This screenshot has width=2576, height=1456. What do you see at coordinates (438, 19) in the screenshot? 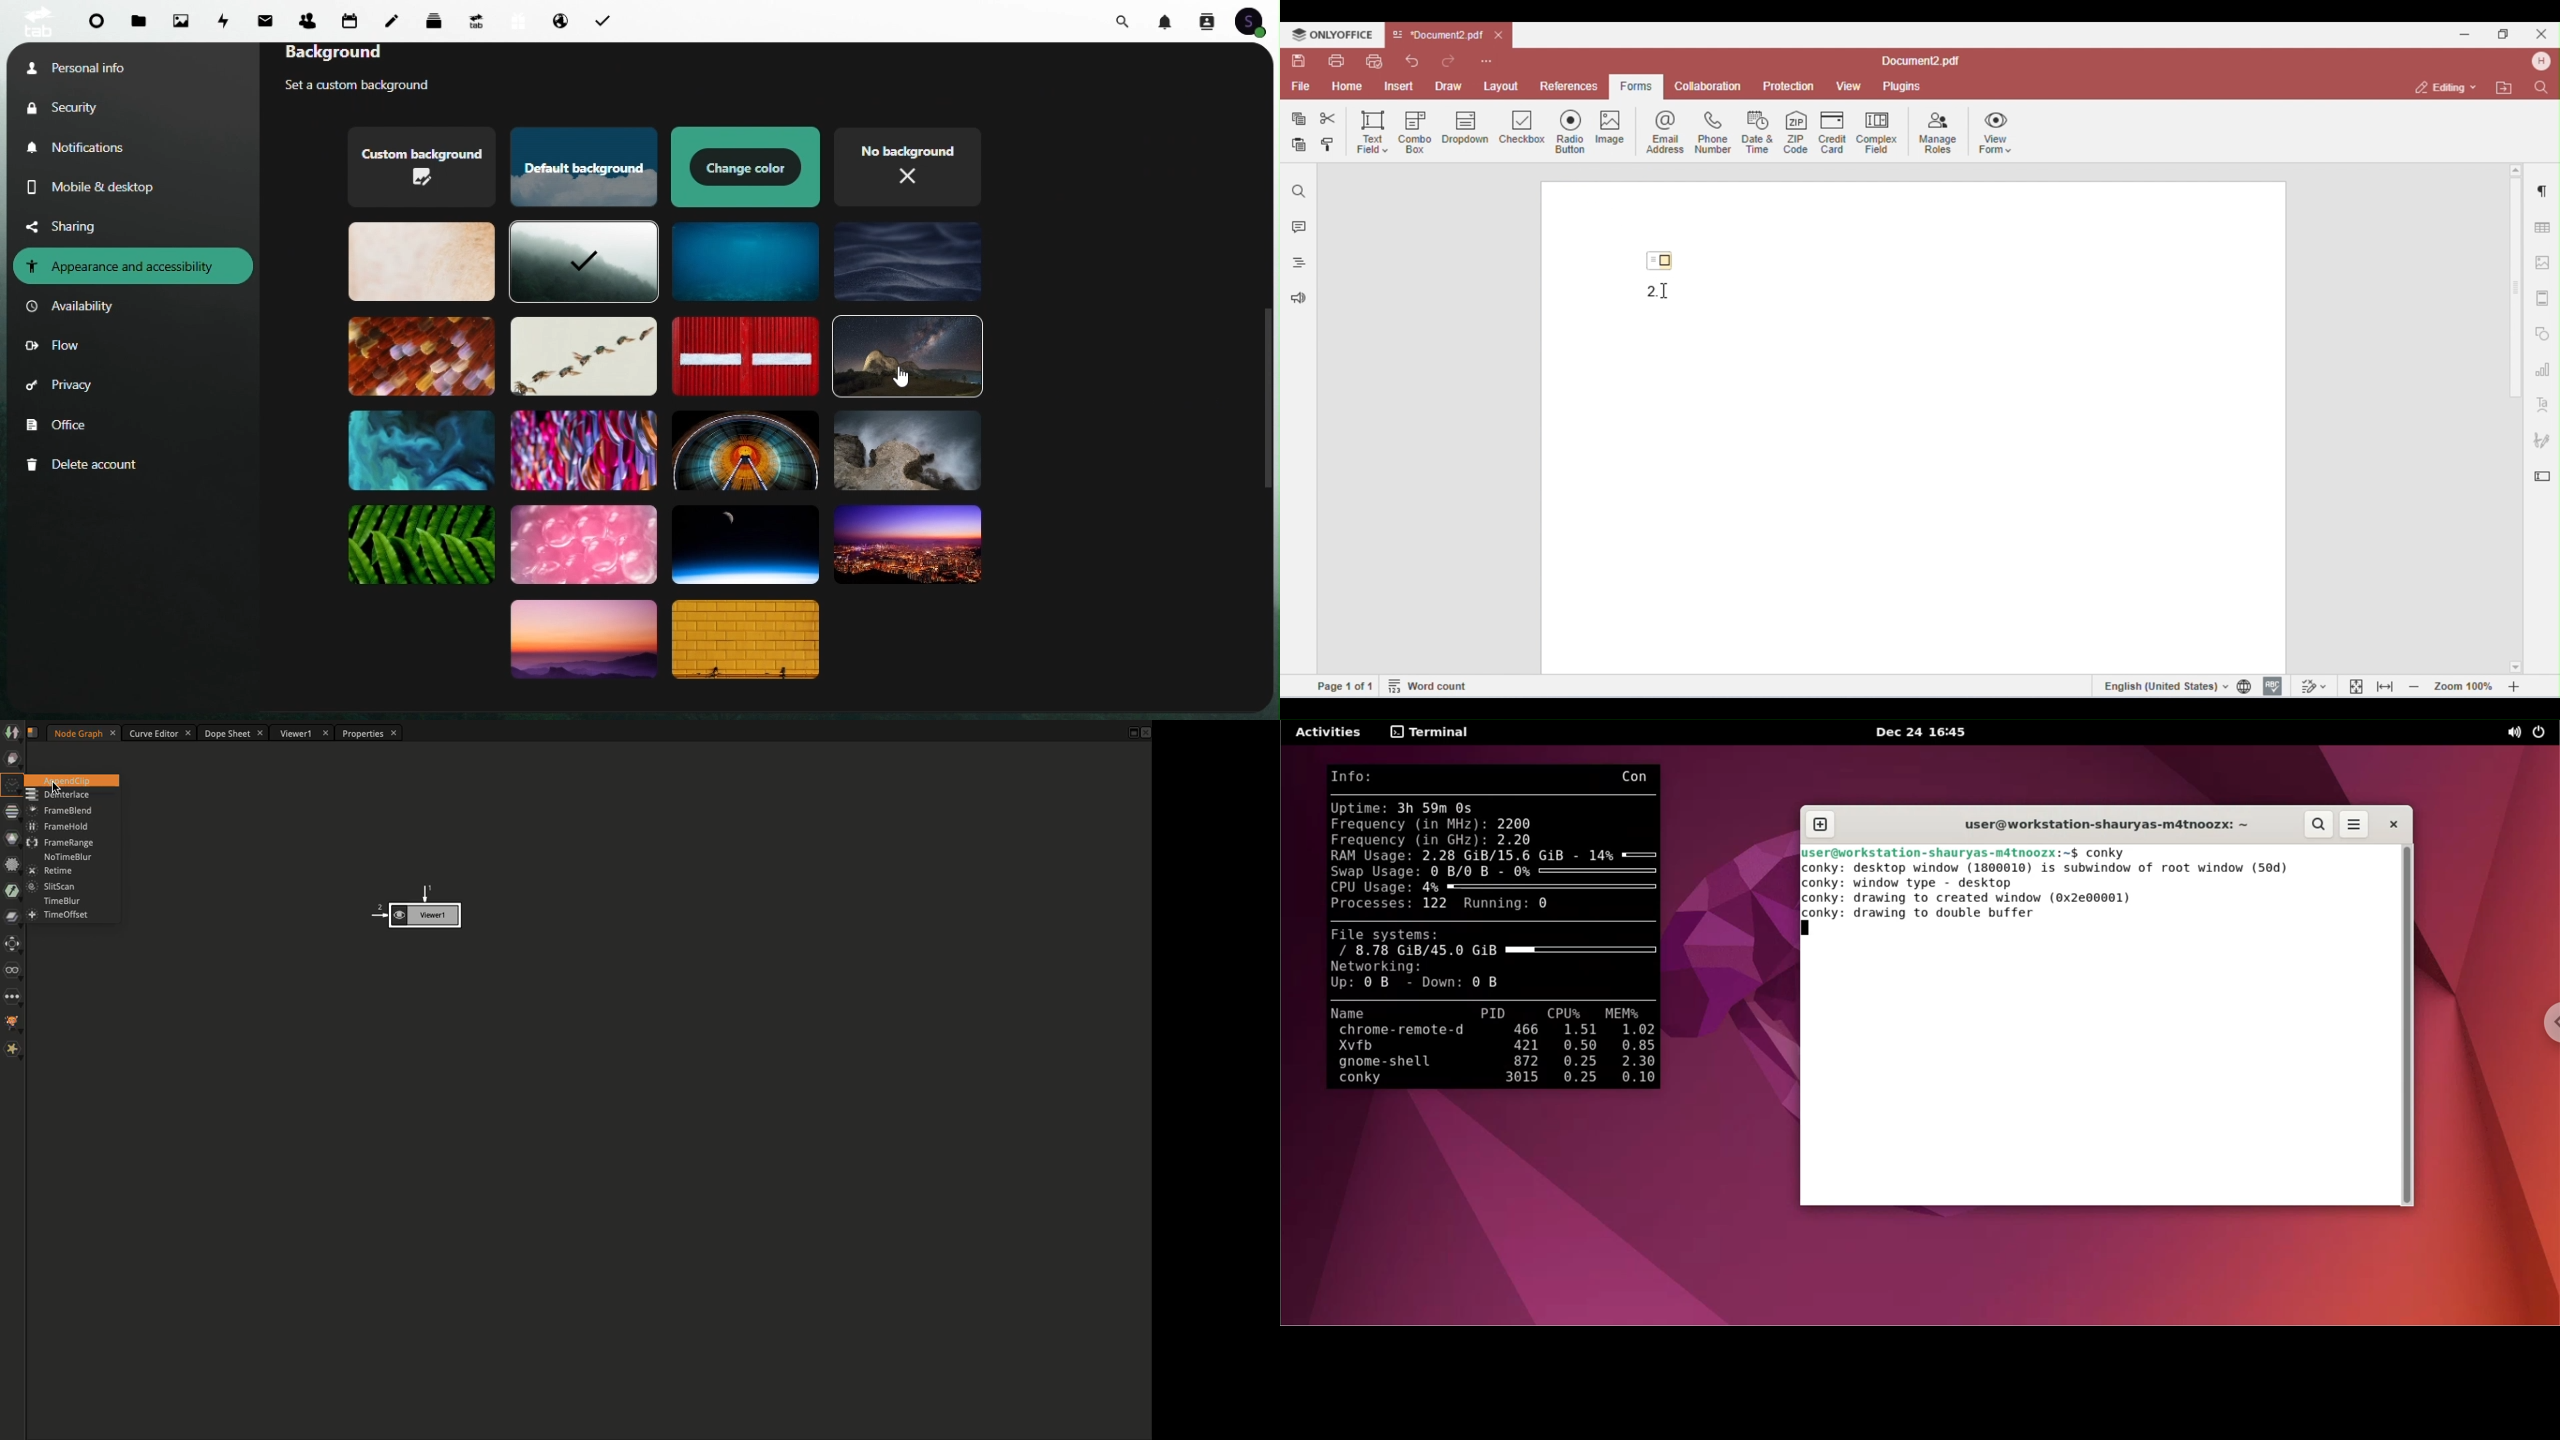
I see `deck` at bounding box center [438, 19].